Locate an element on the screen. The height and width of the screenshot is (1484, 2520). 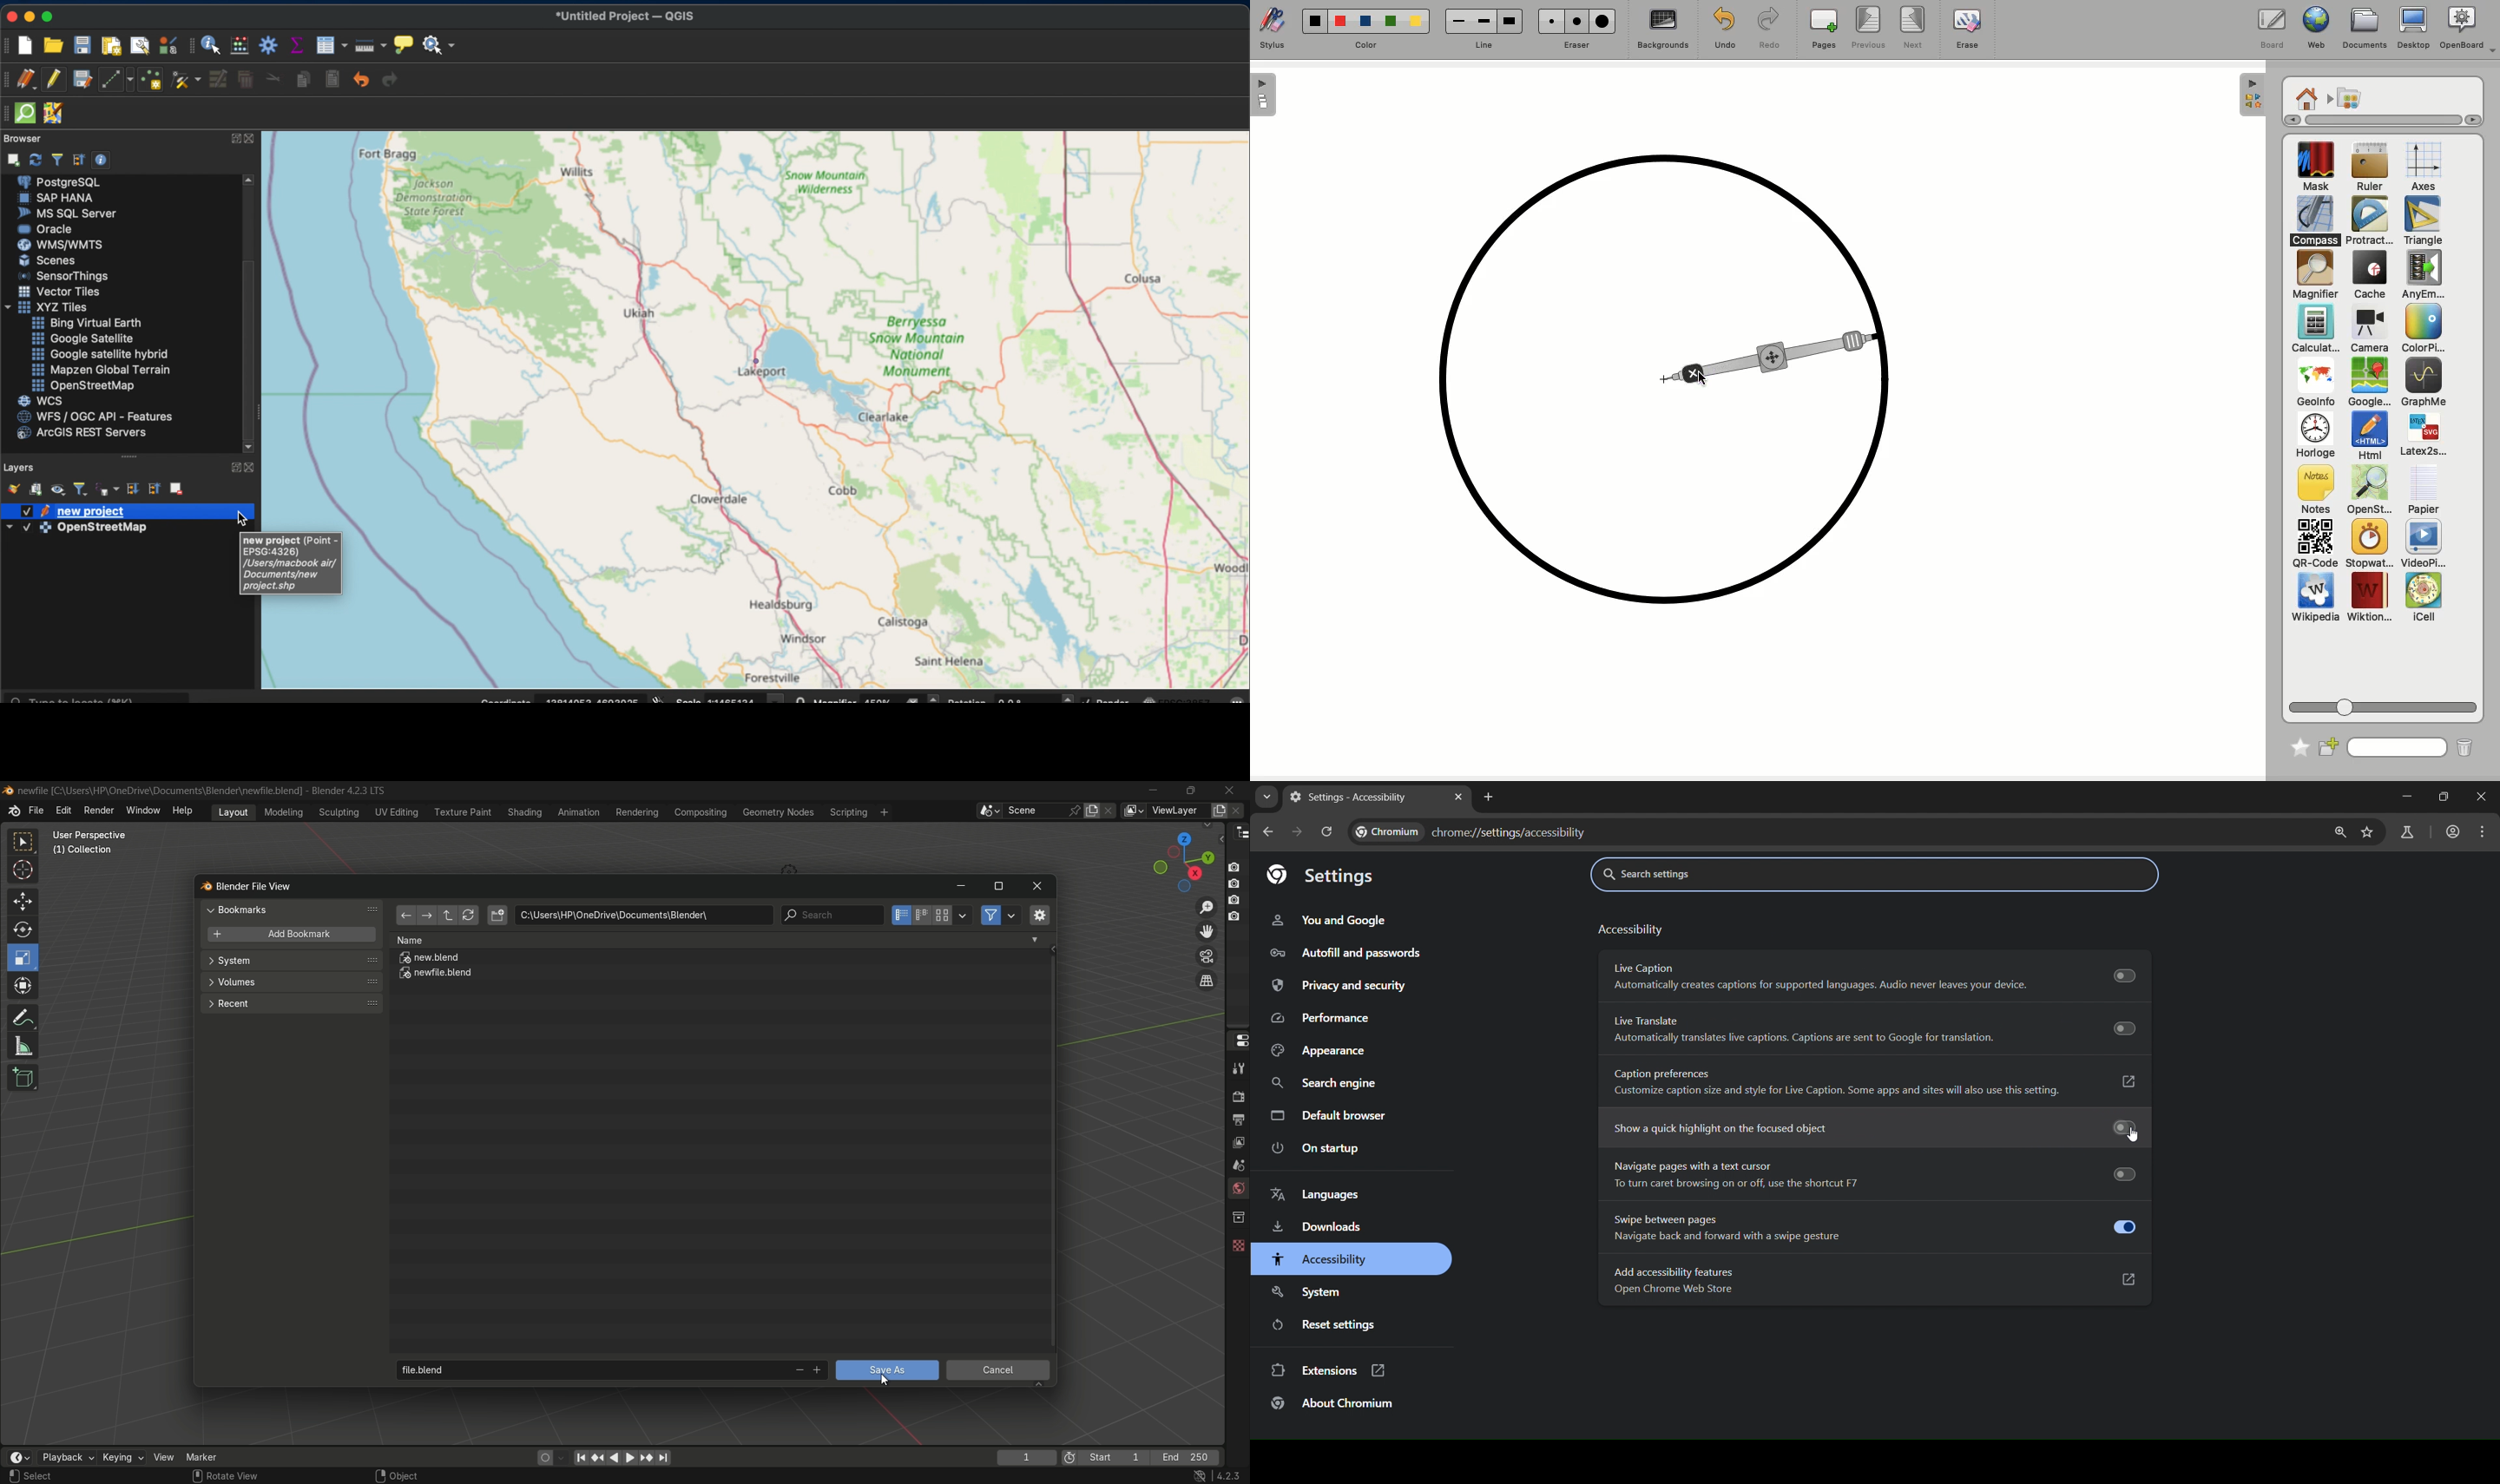
rendering menu is located at coordinates (639, 812).